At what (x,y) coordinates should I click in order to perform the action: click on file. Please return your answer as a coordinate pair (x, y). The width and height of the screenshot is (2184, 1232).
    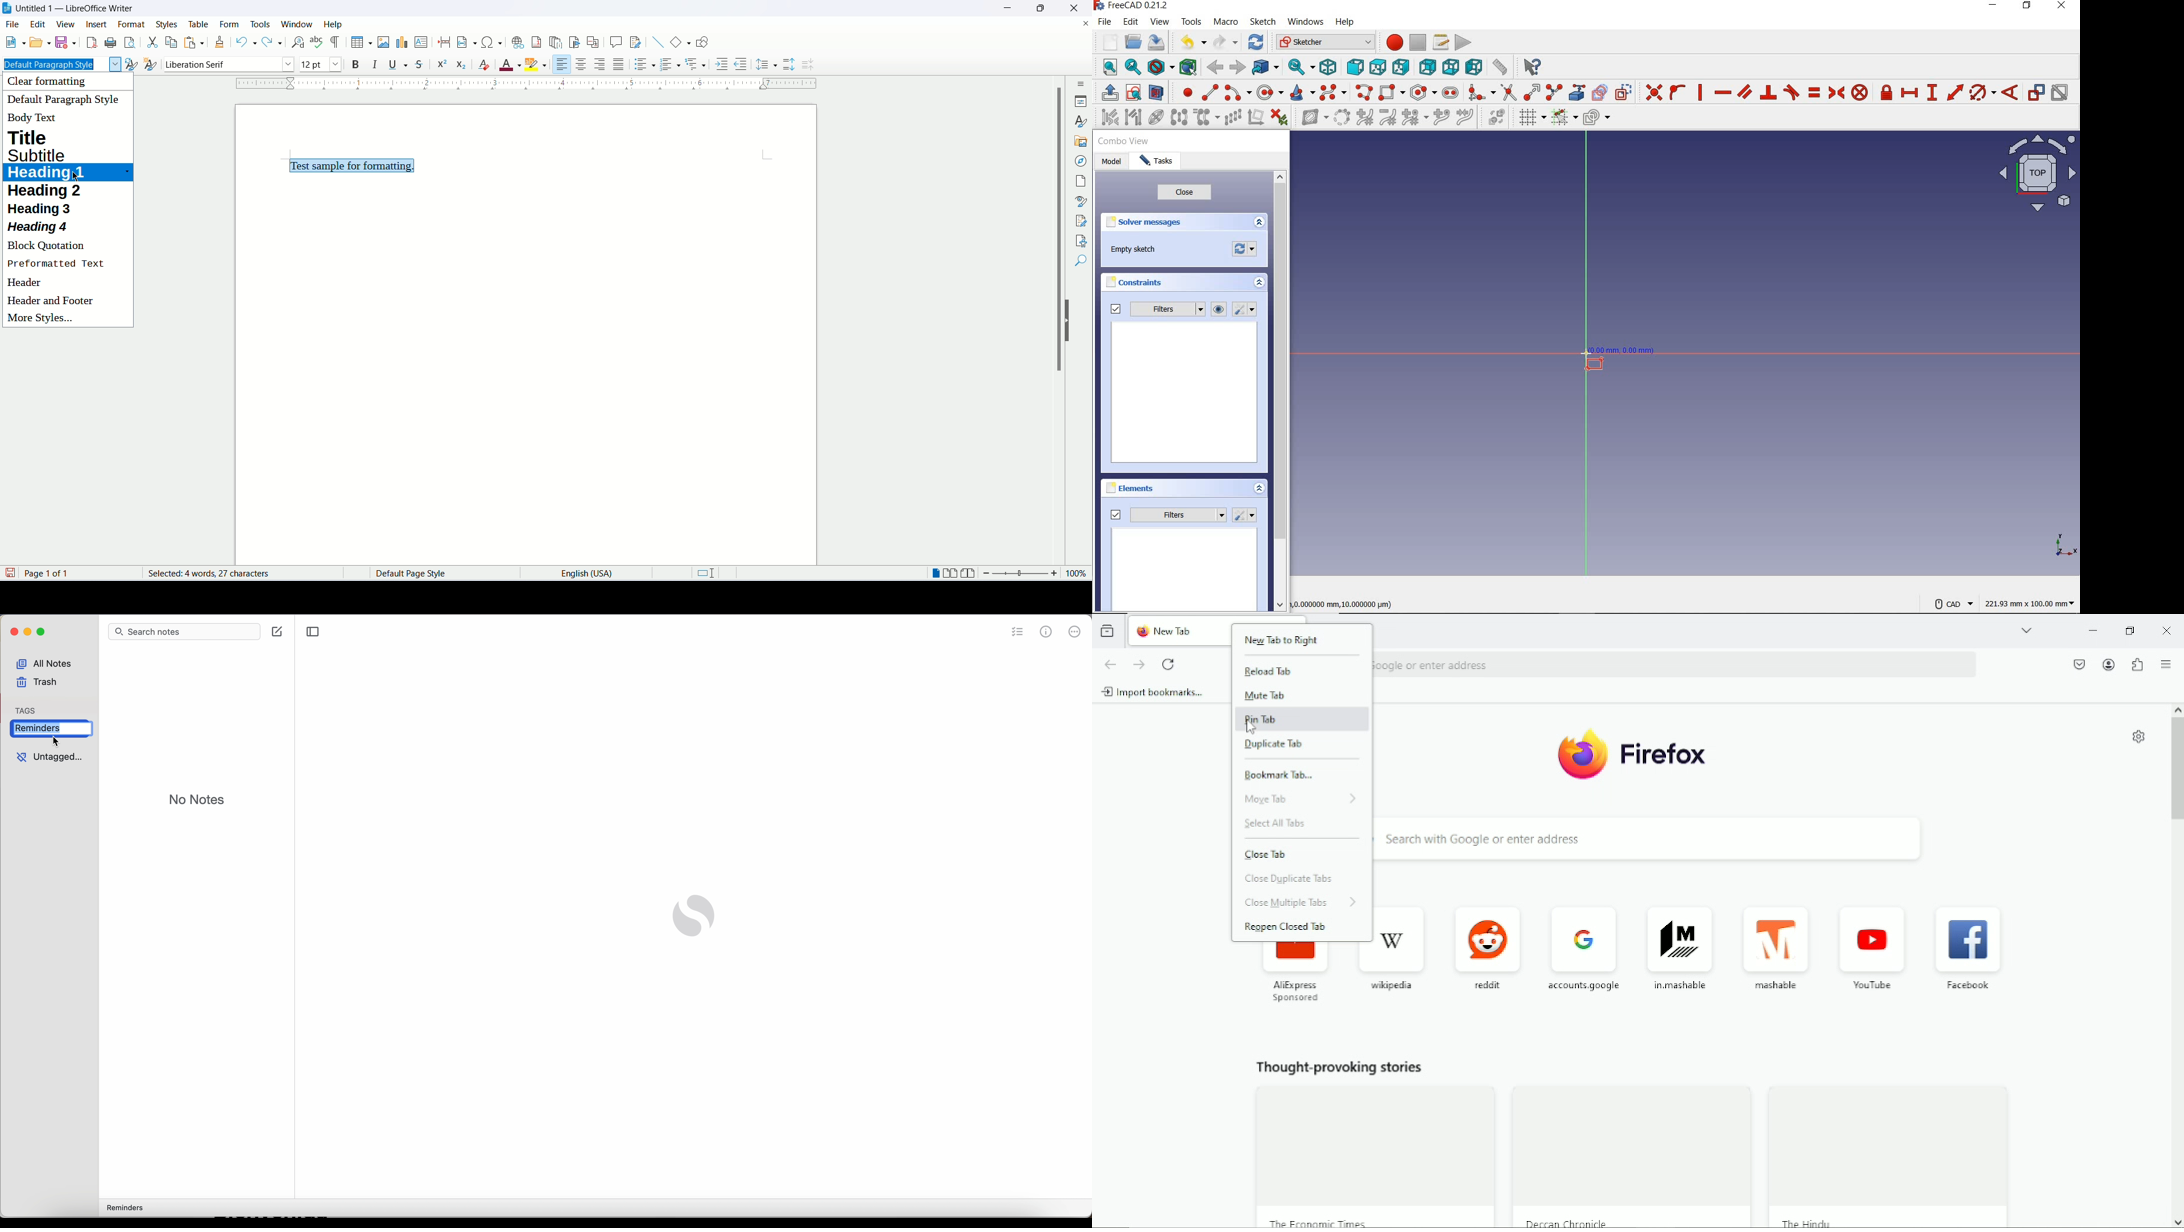
    Looking at the image, I should click on (1105, 22).